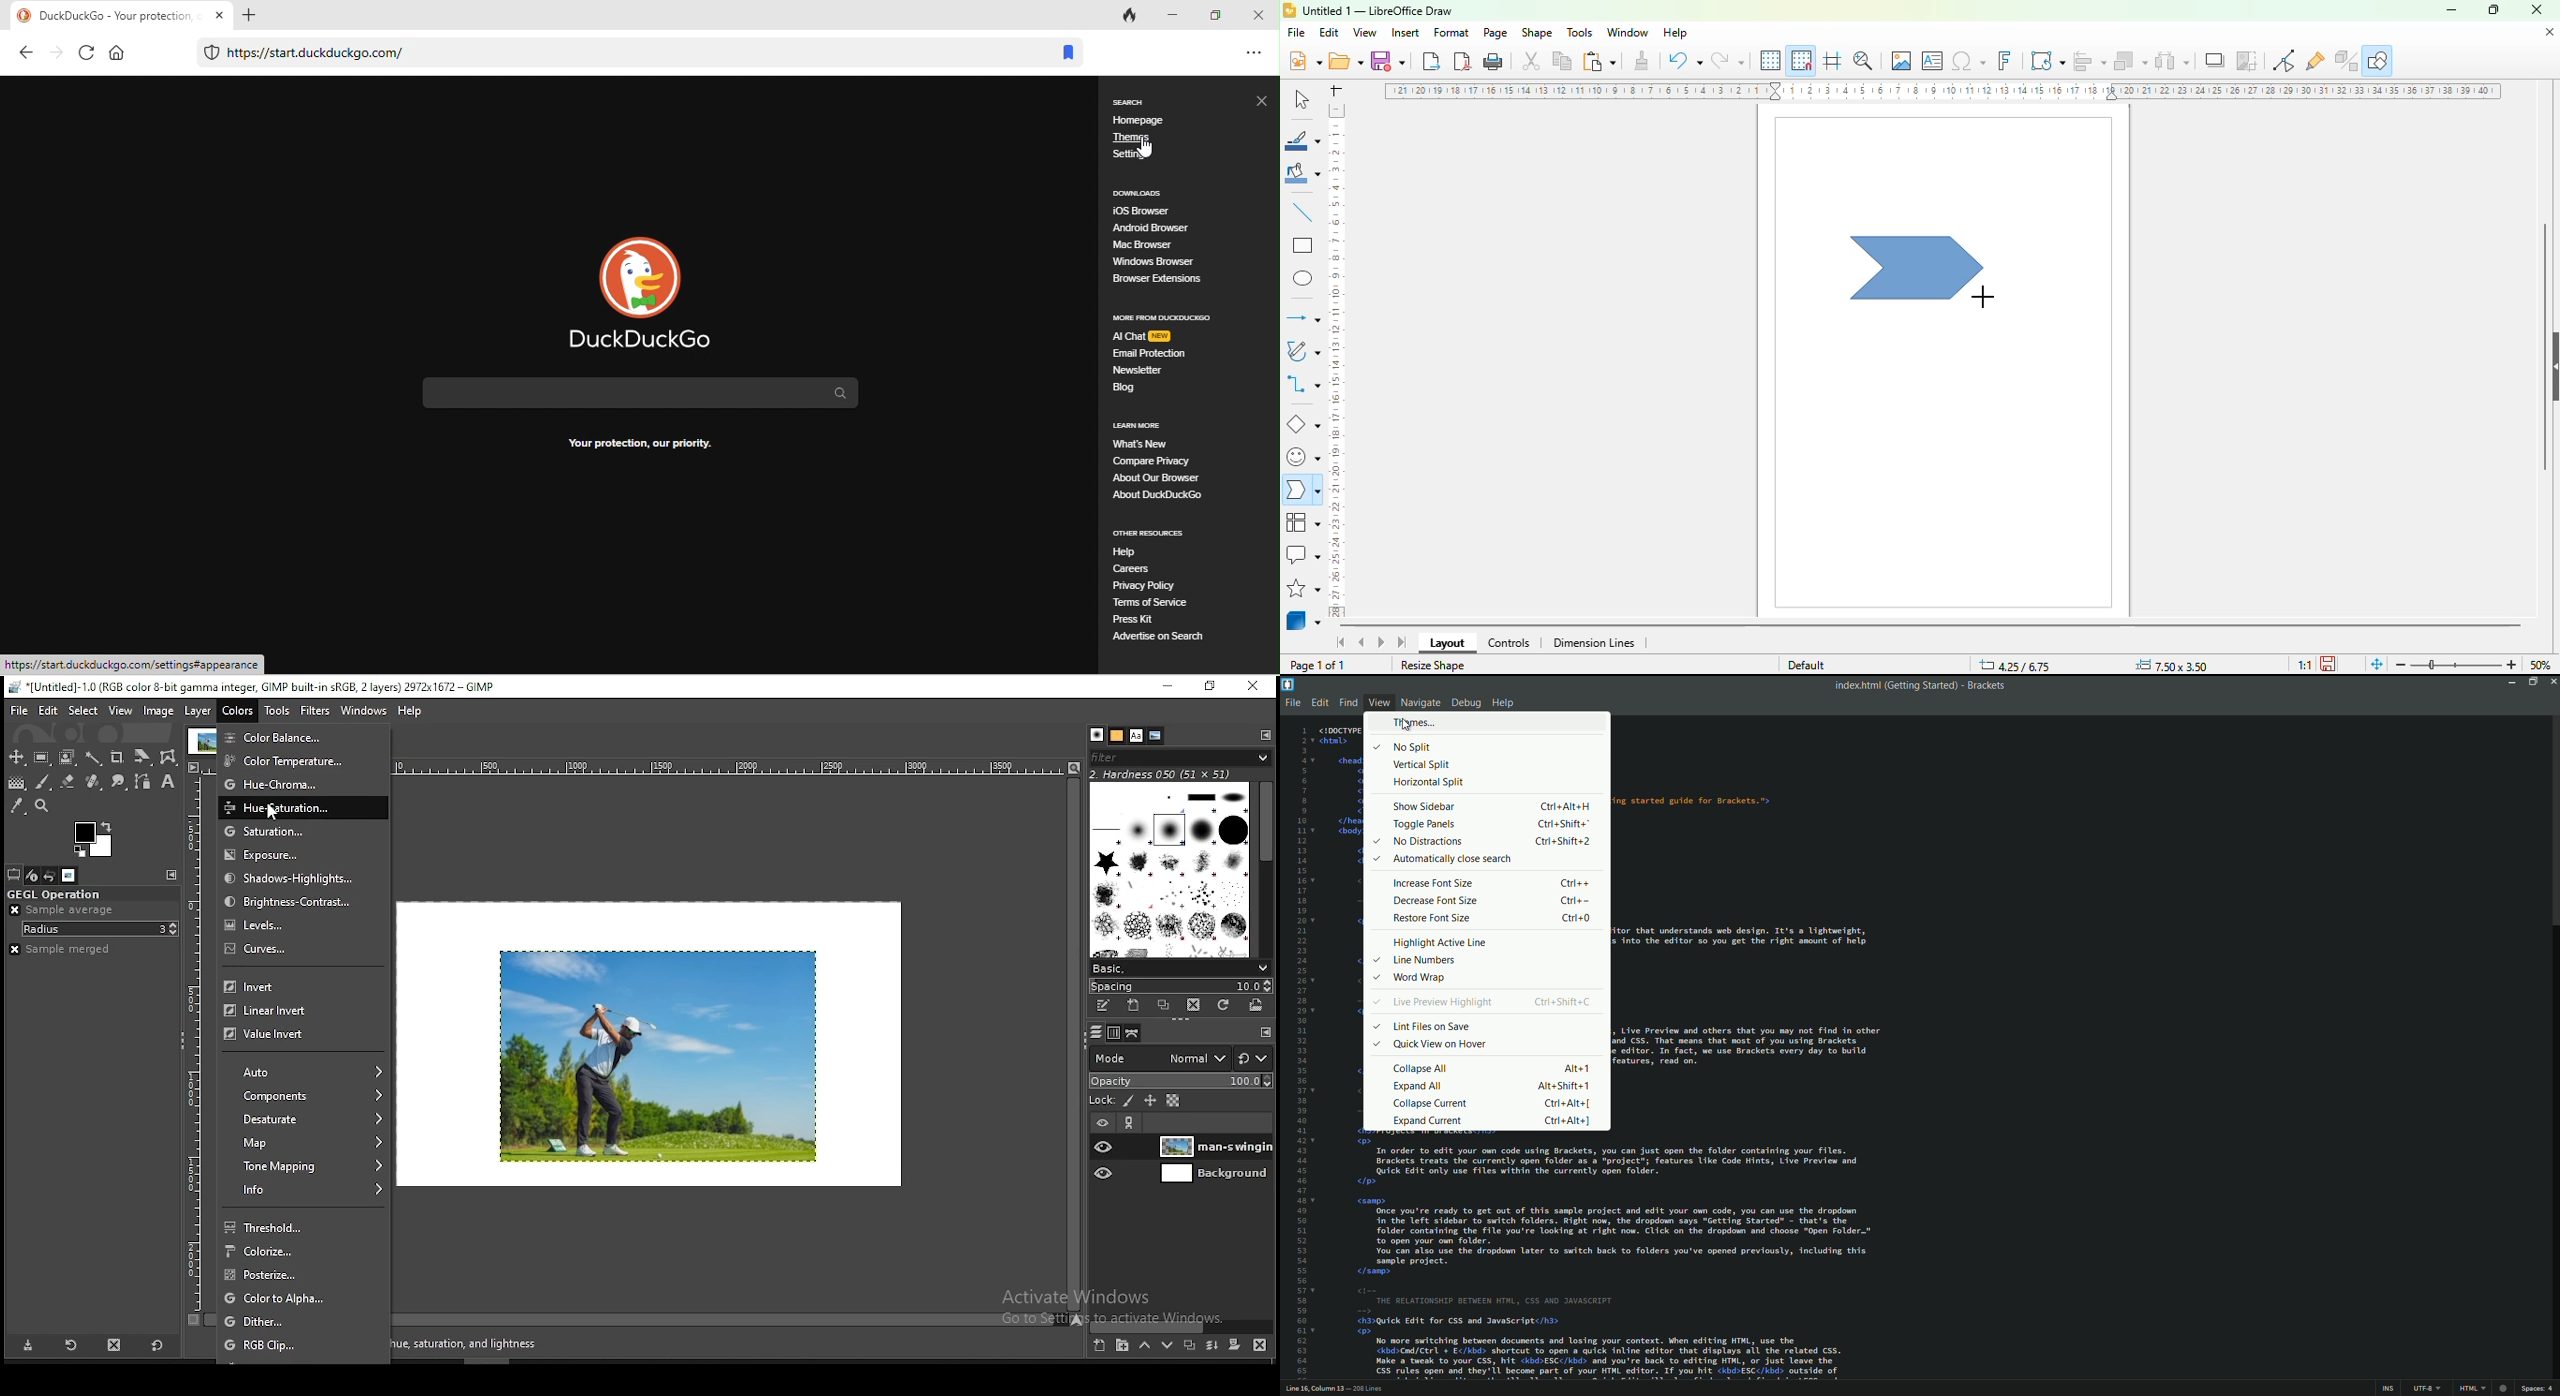  Describe the element at coordinates (92, 758) in the screenshot. I see `fuzzy select tool` at that location.